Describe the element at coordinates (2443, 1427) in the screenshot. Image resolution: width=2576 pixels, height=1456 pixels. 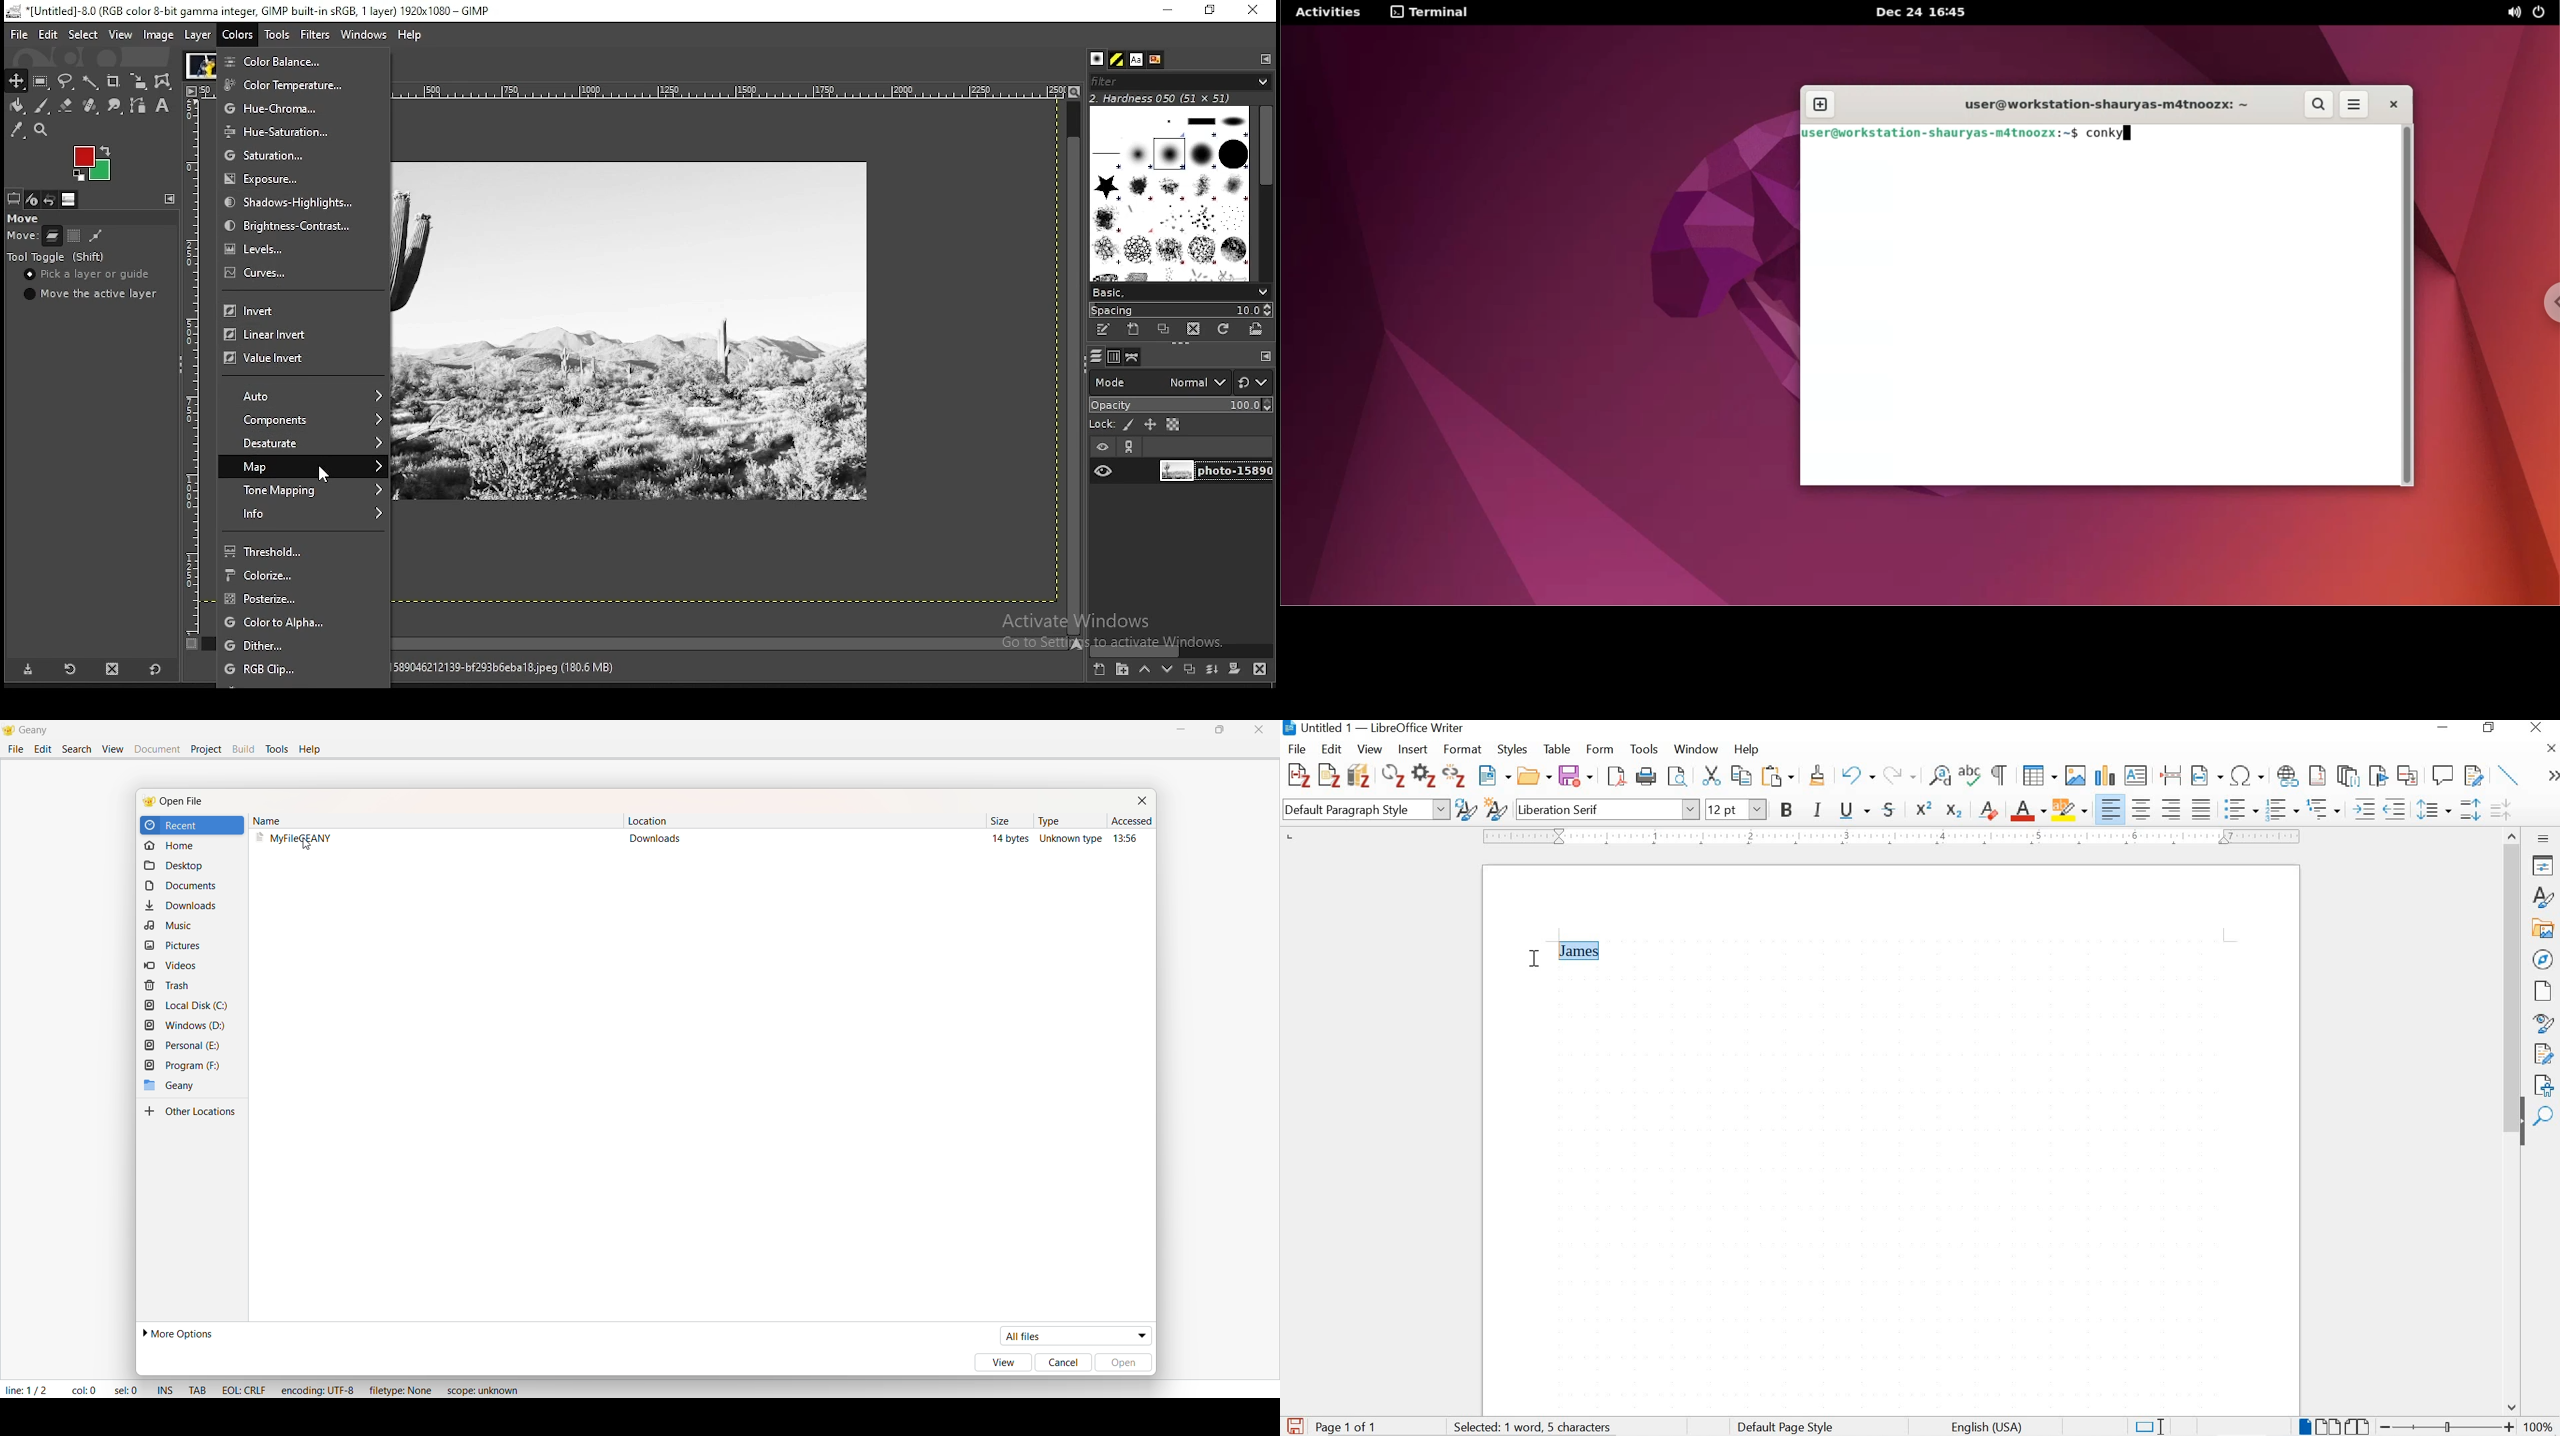
I see `zoom slider` at that location.